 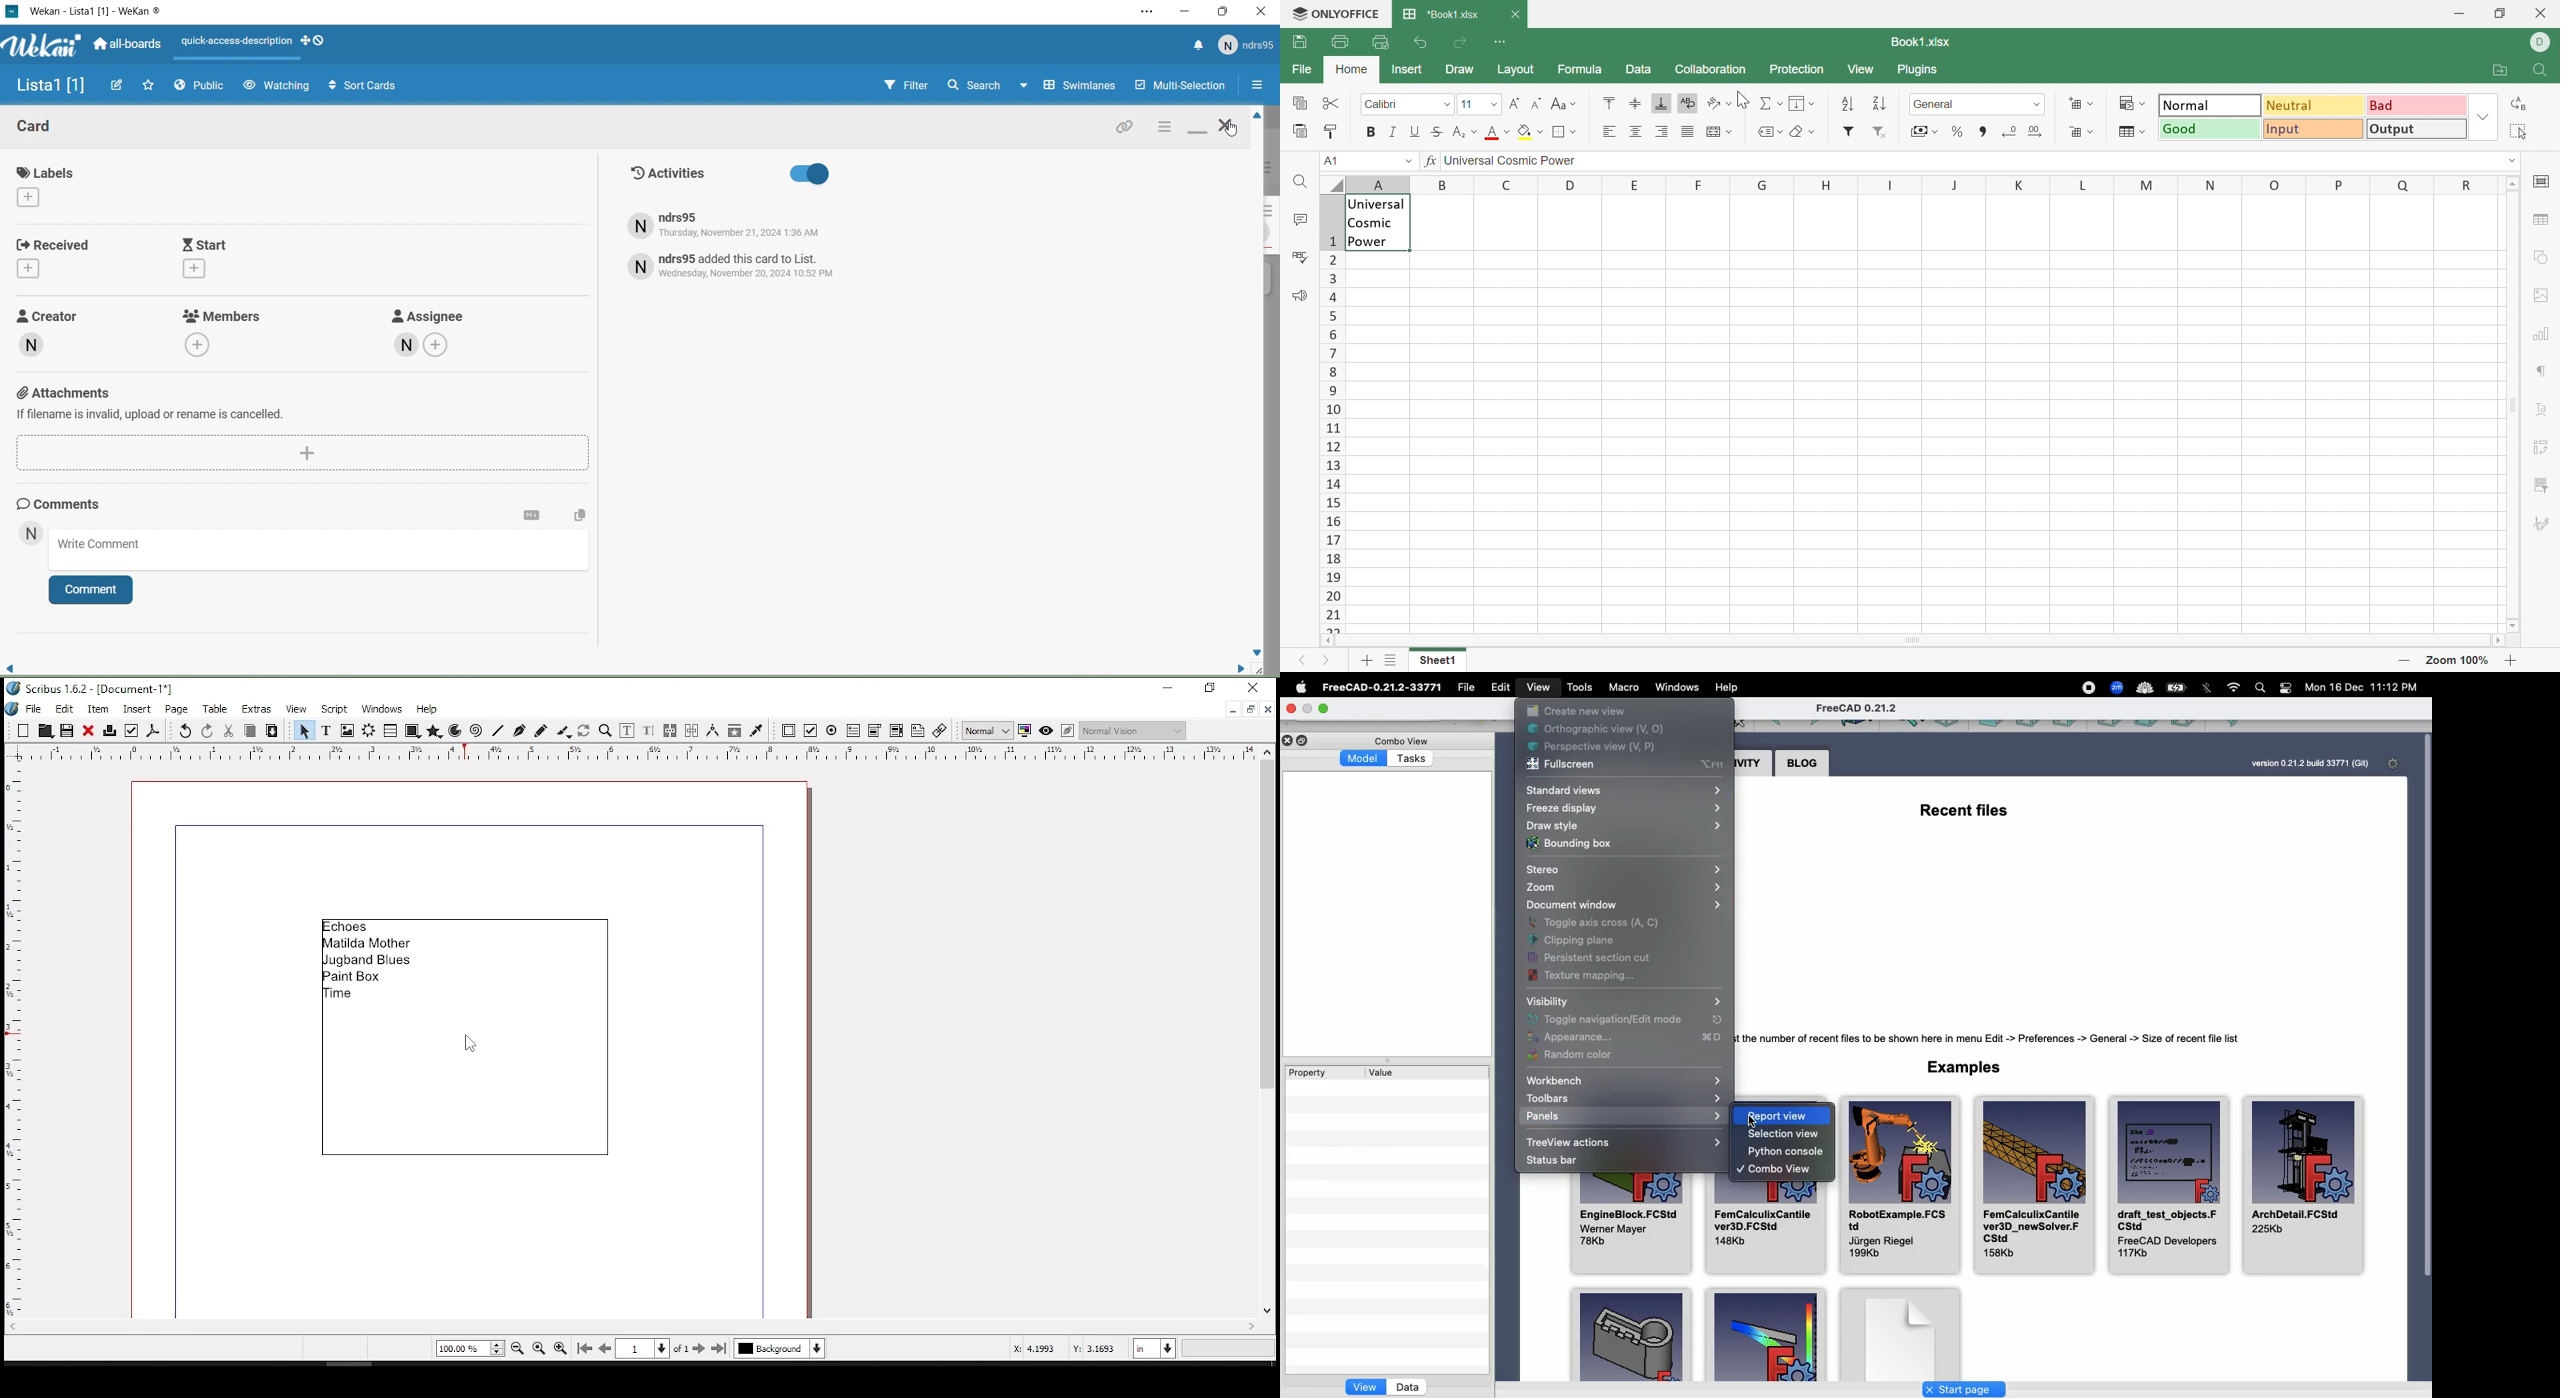 What do you see at coordinates (2088, 688) in the screenshot?
I see `recording` at bounding box center [2088, 688].